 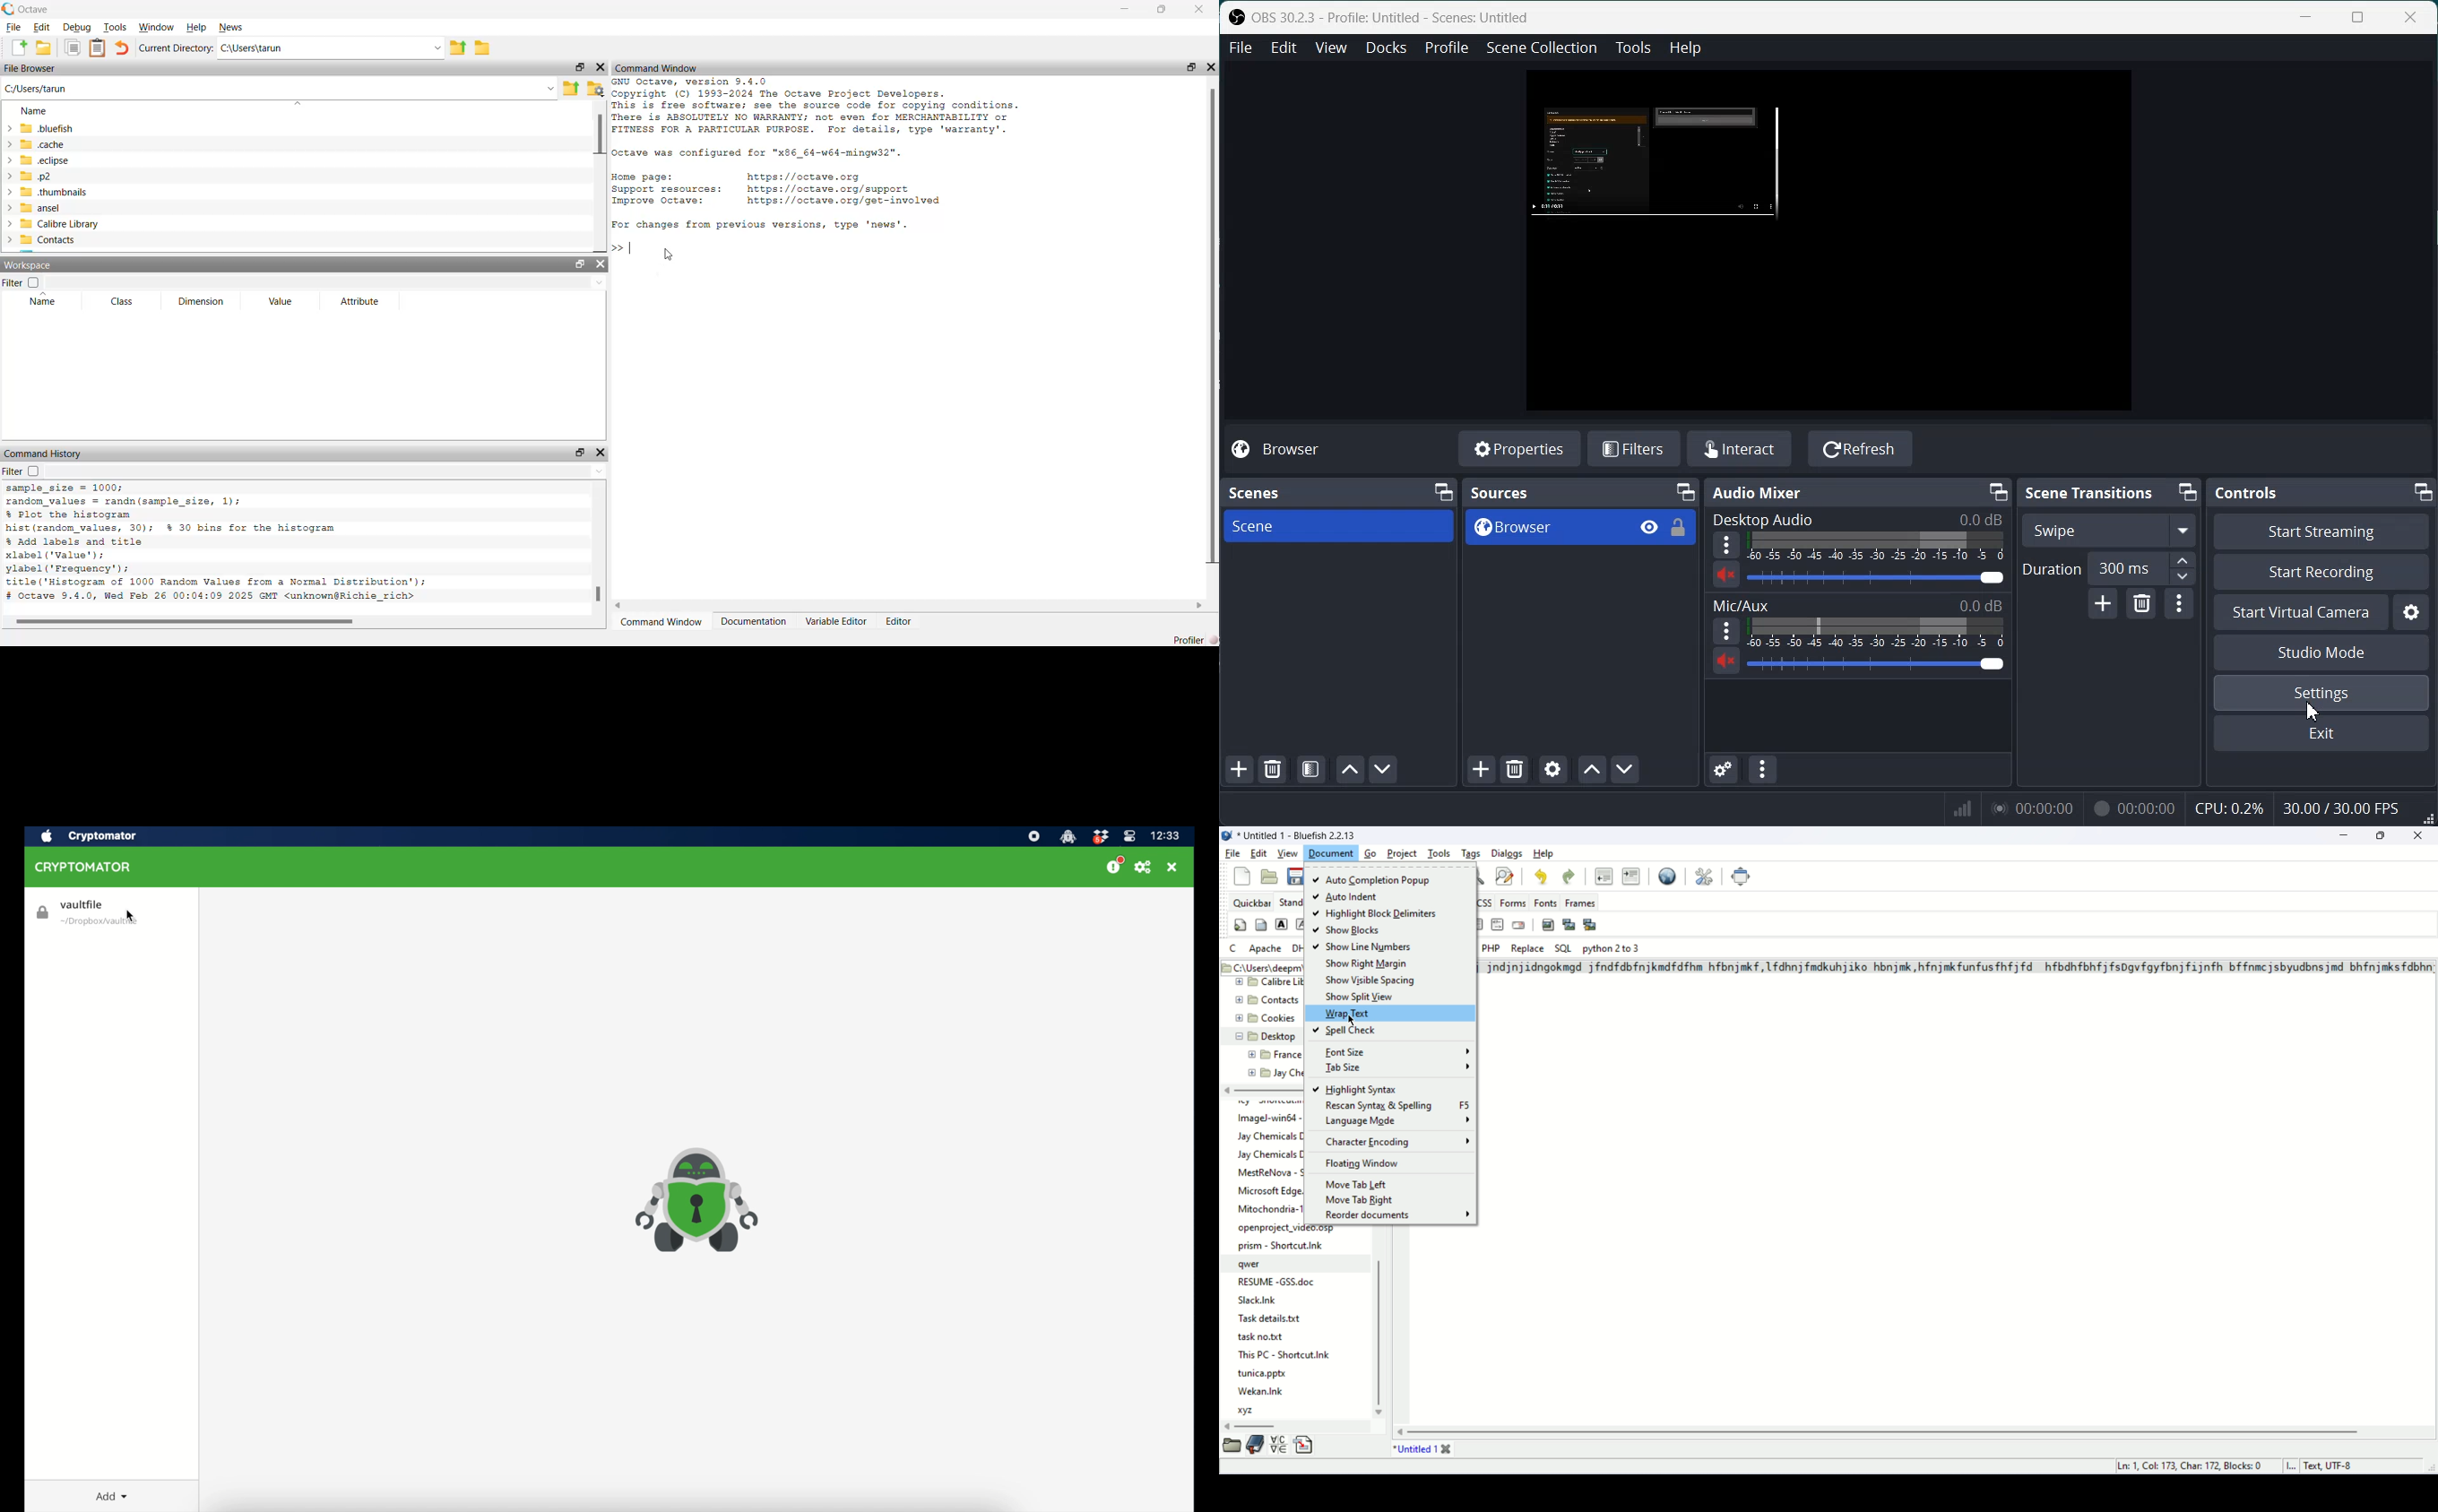 I want to click on replace, so click(x=1528, y=949).